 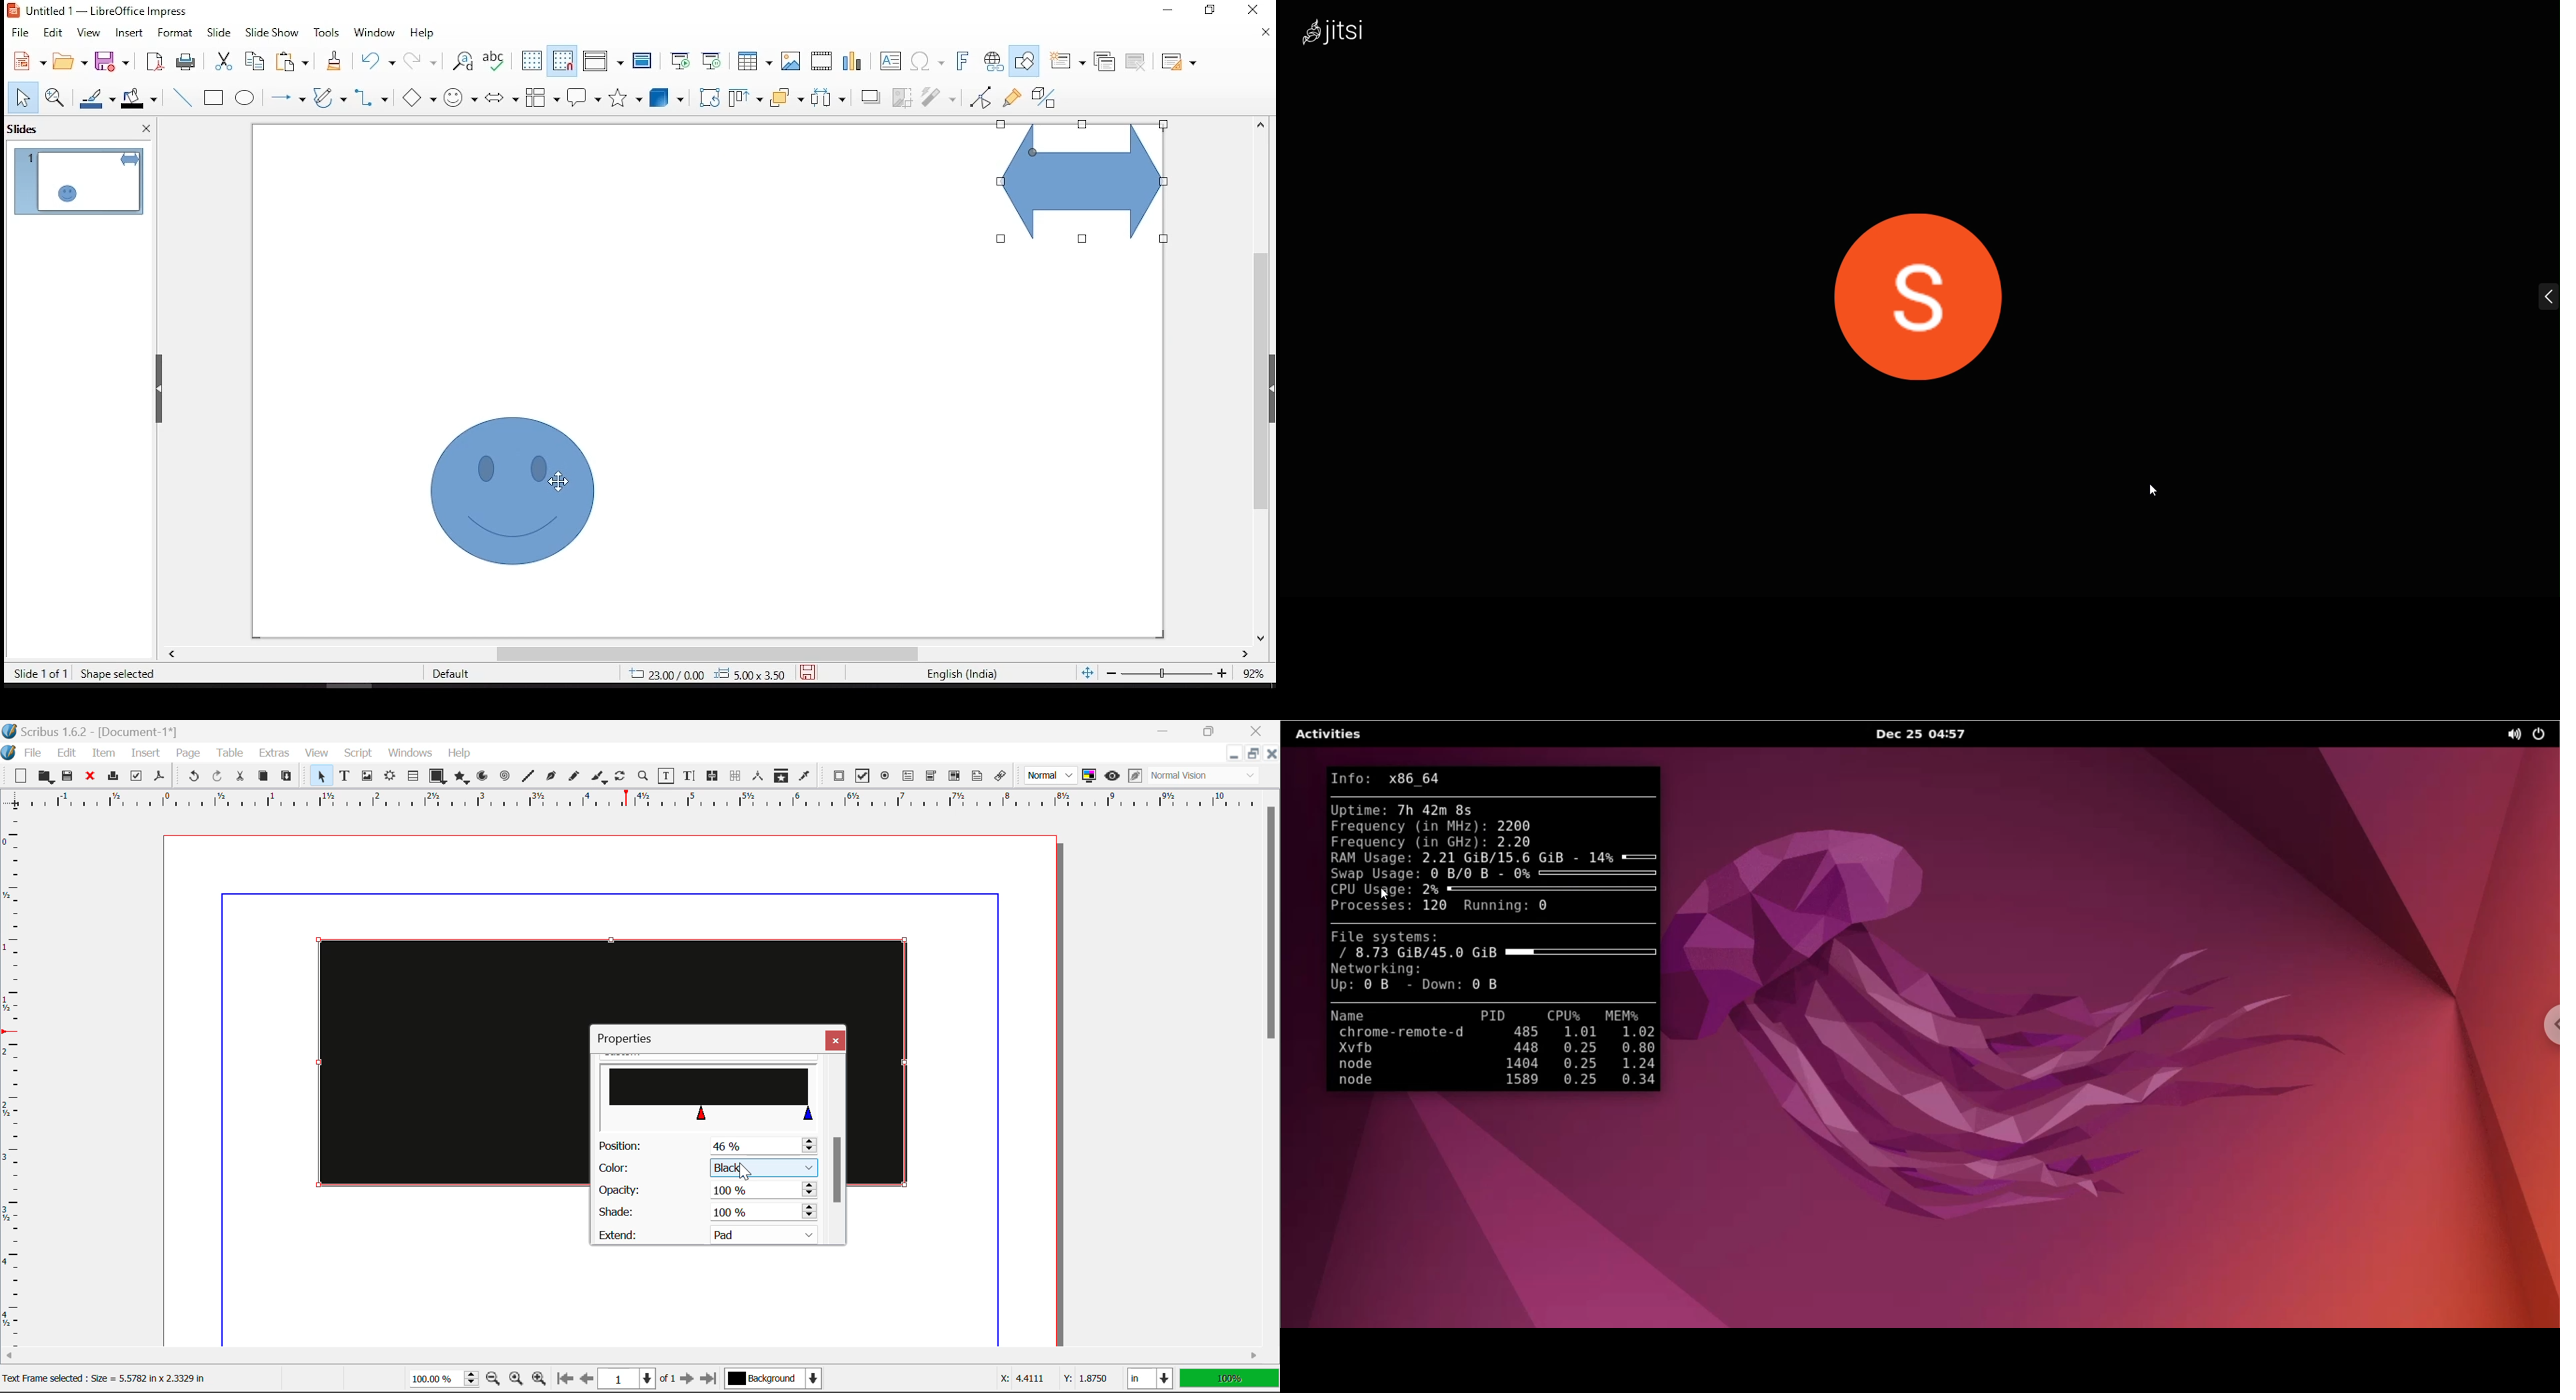 I want to click on align objects, so click(x=742, y=101).